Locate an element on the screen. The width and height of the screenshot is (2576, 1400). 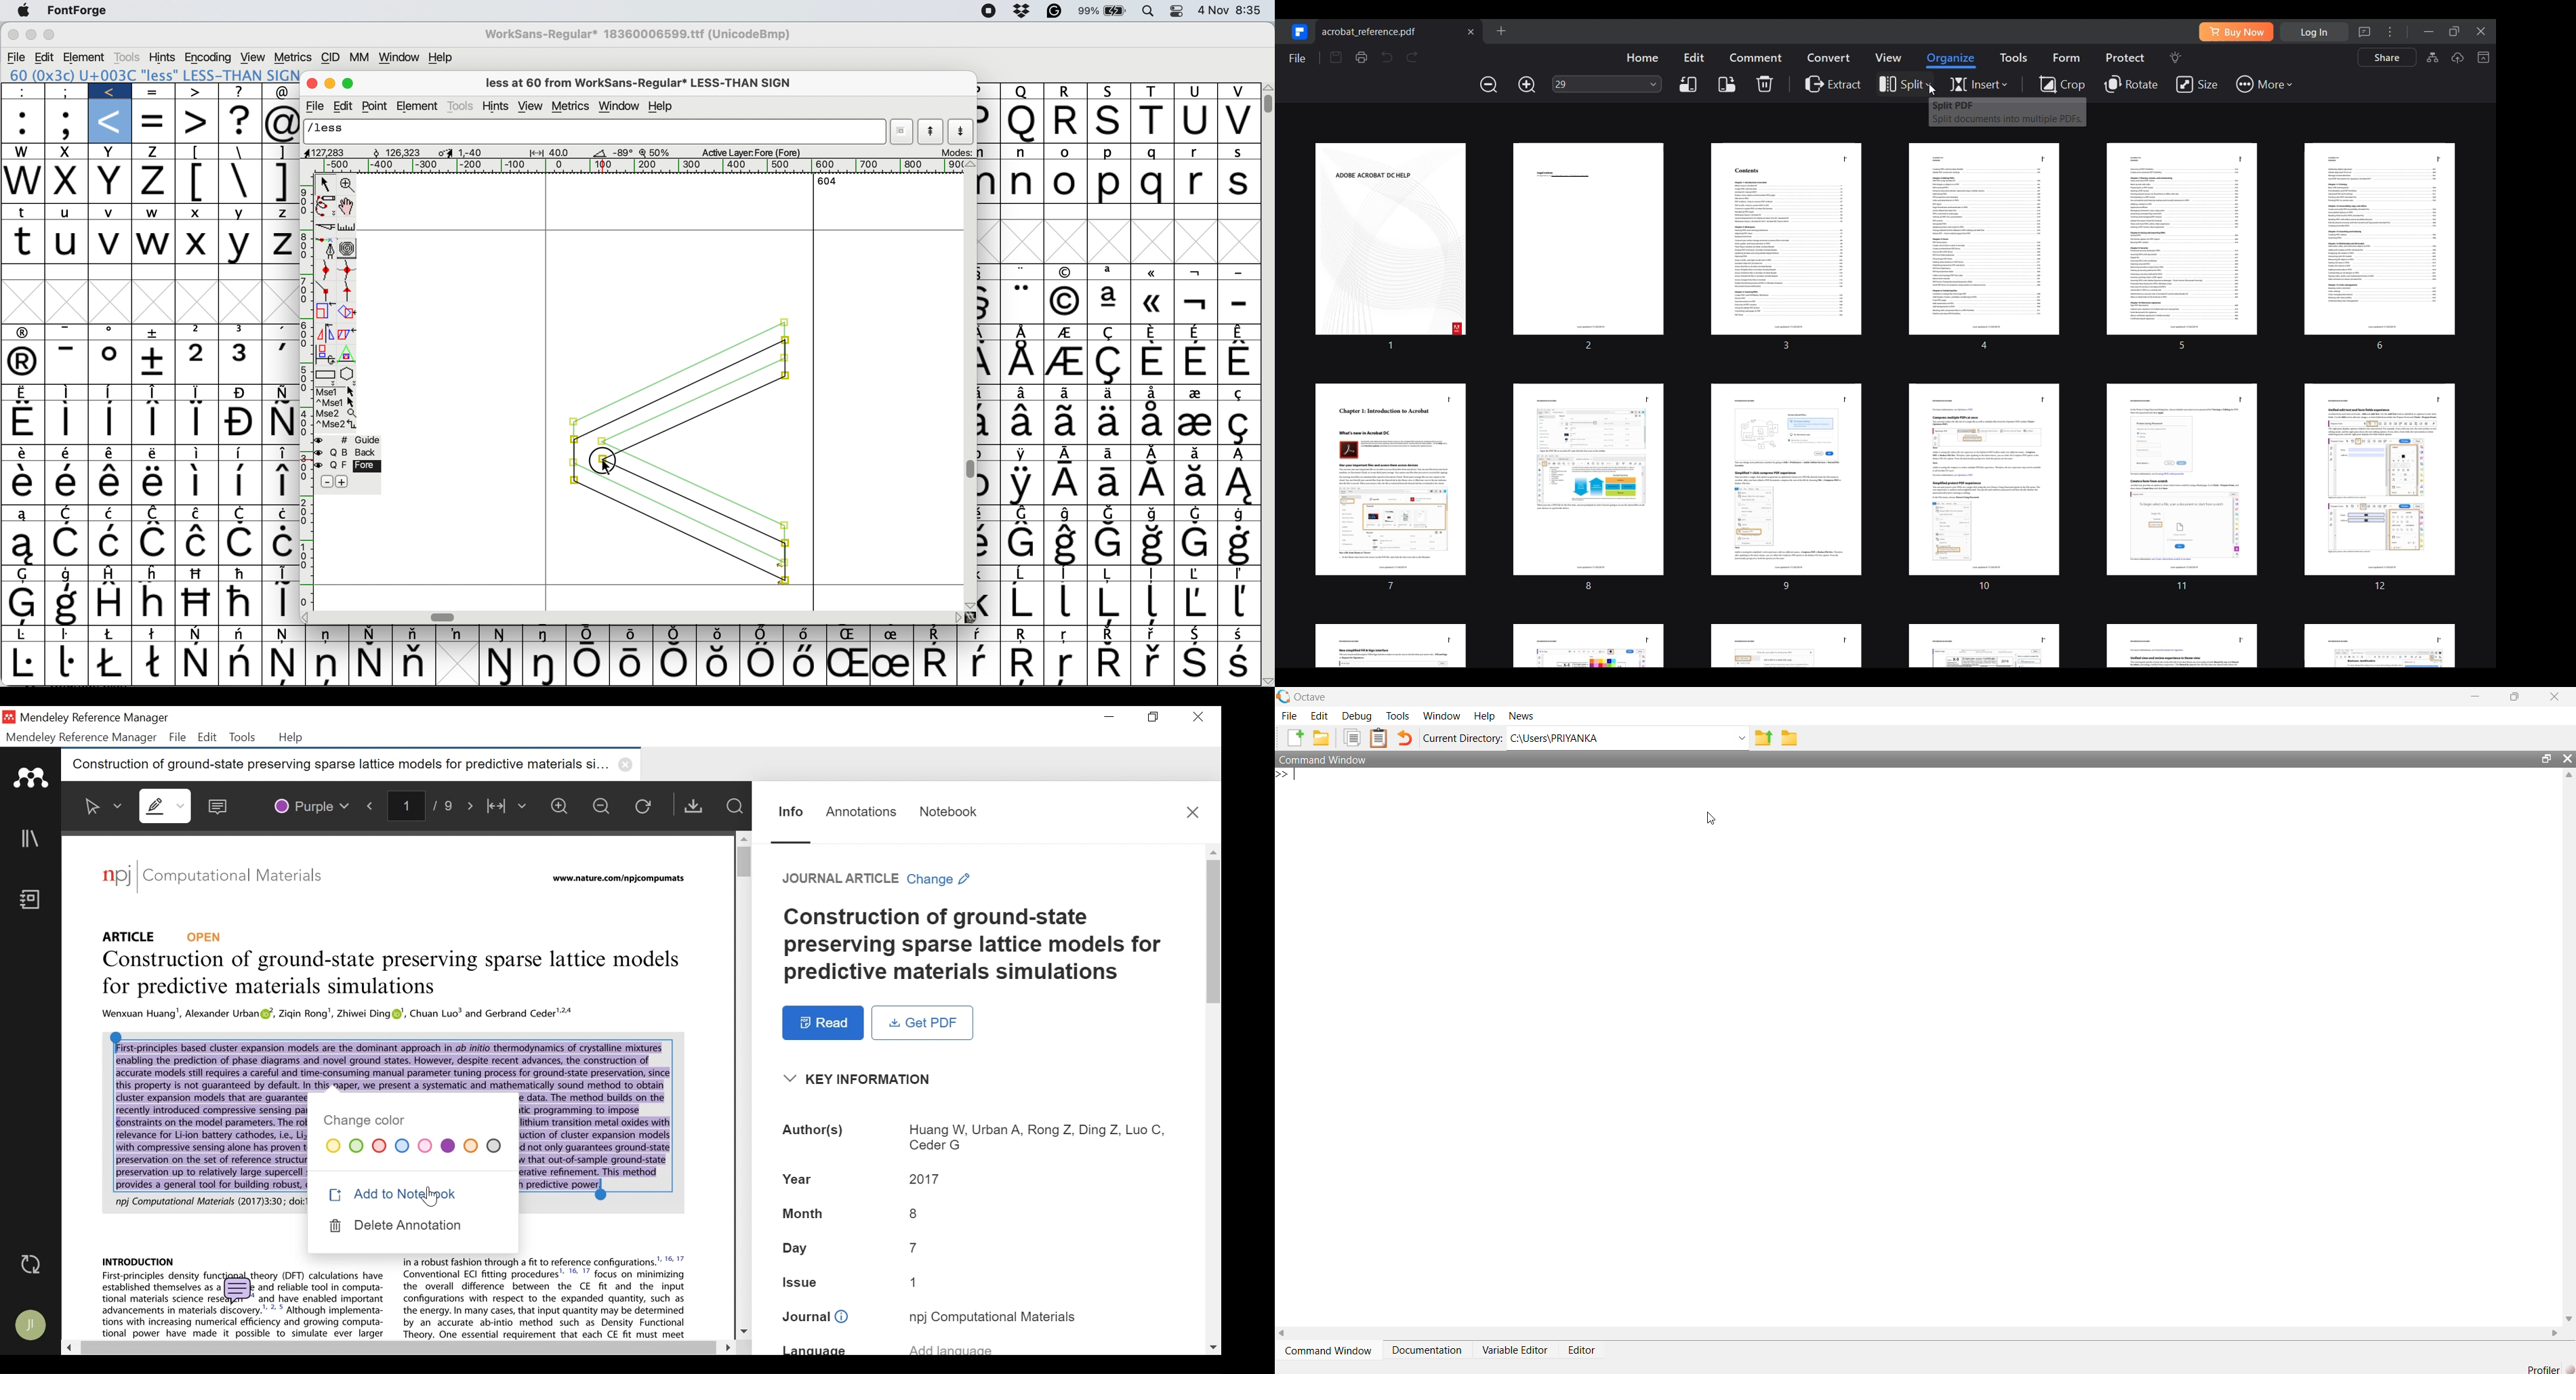
window is located at coordinates (400, 56).